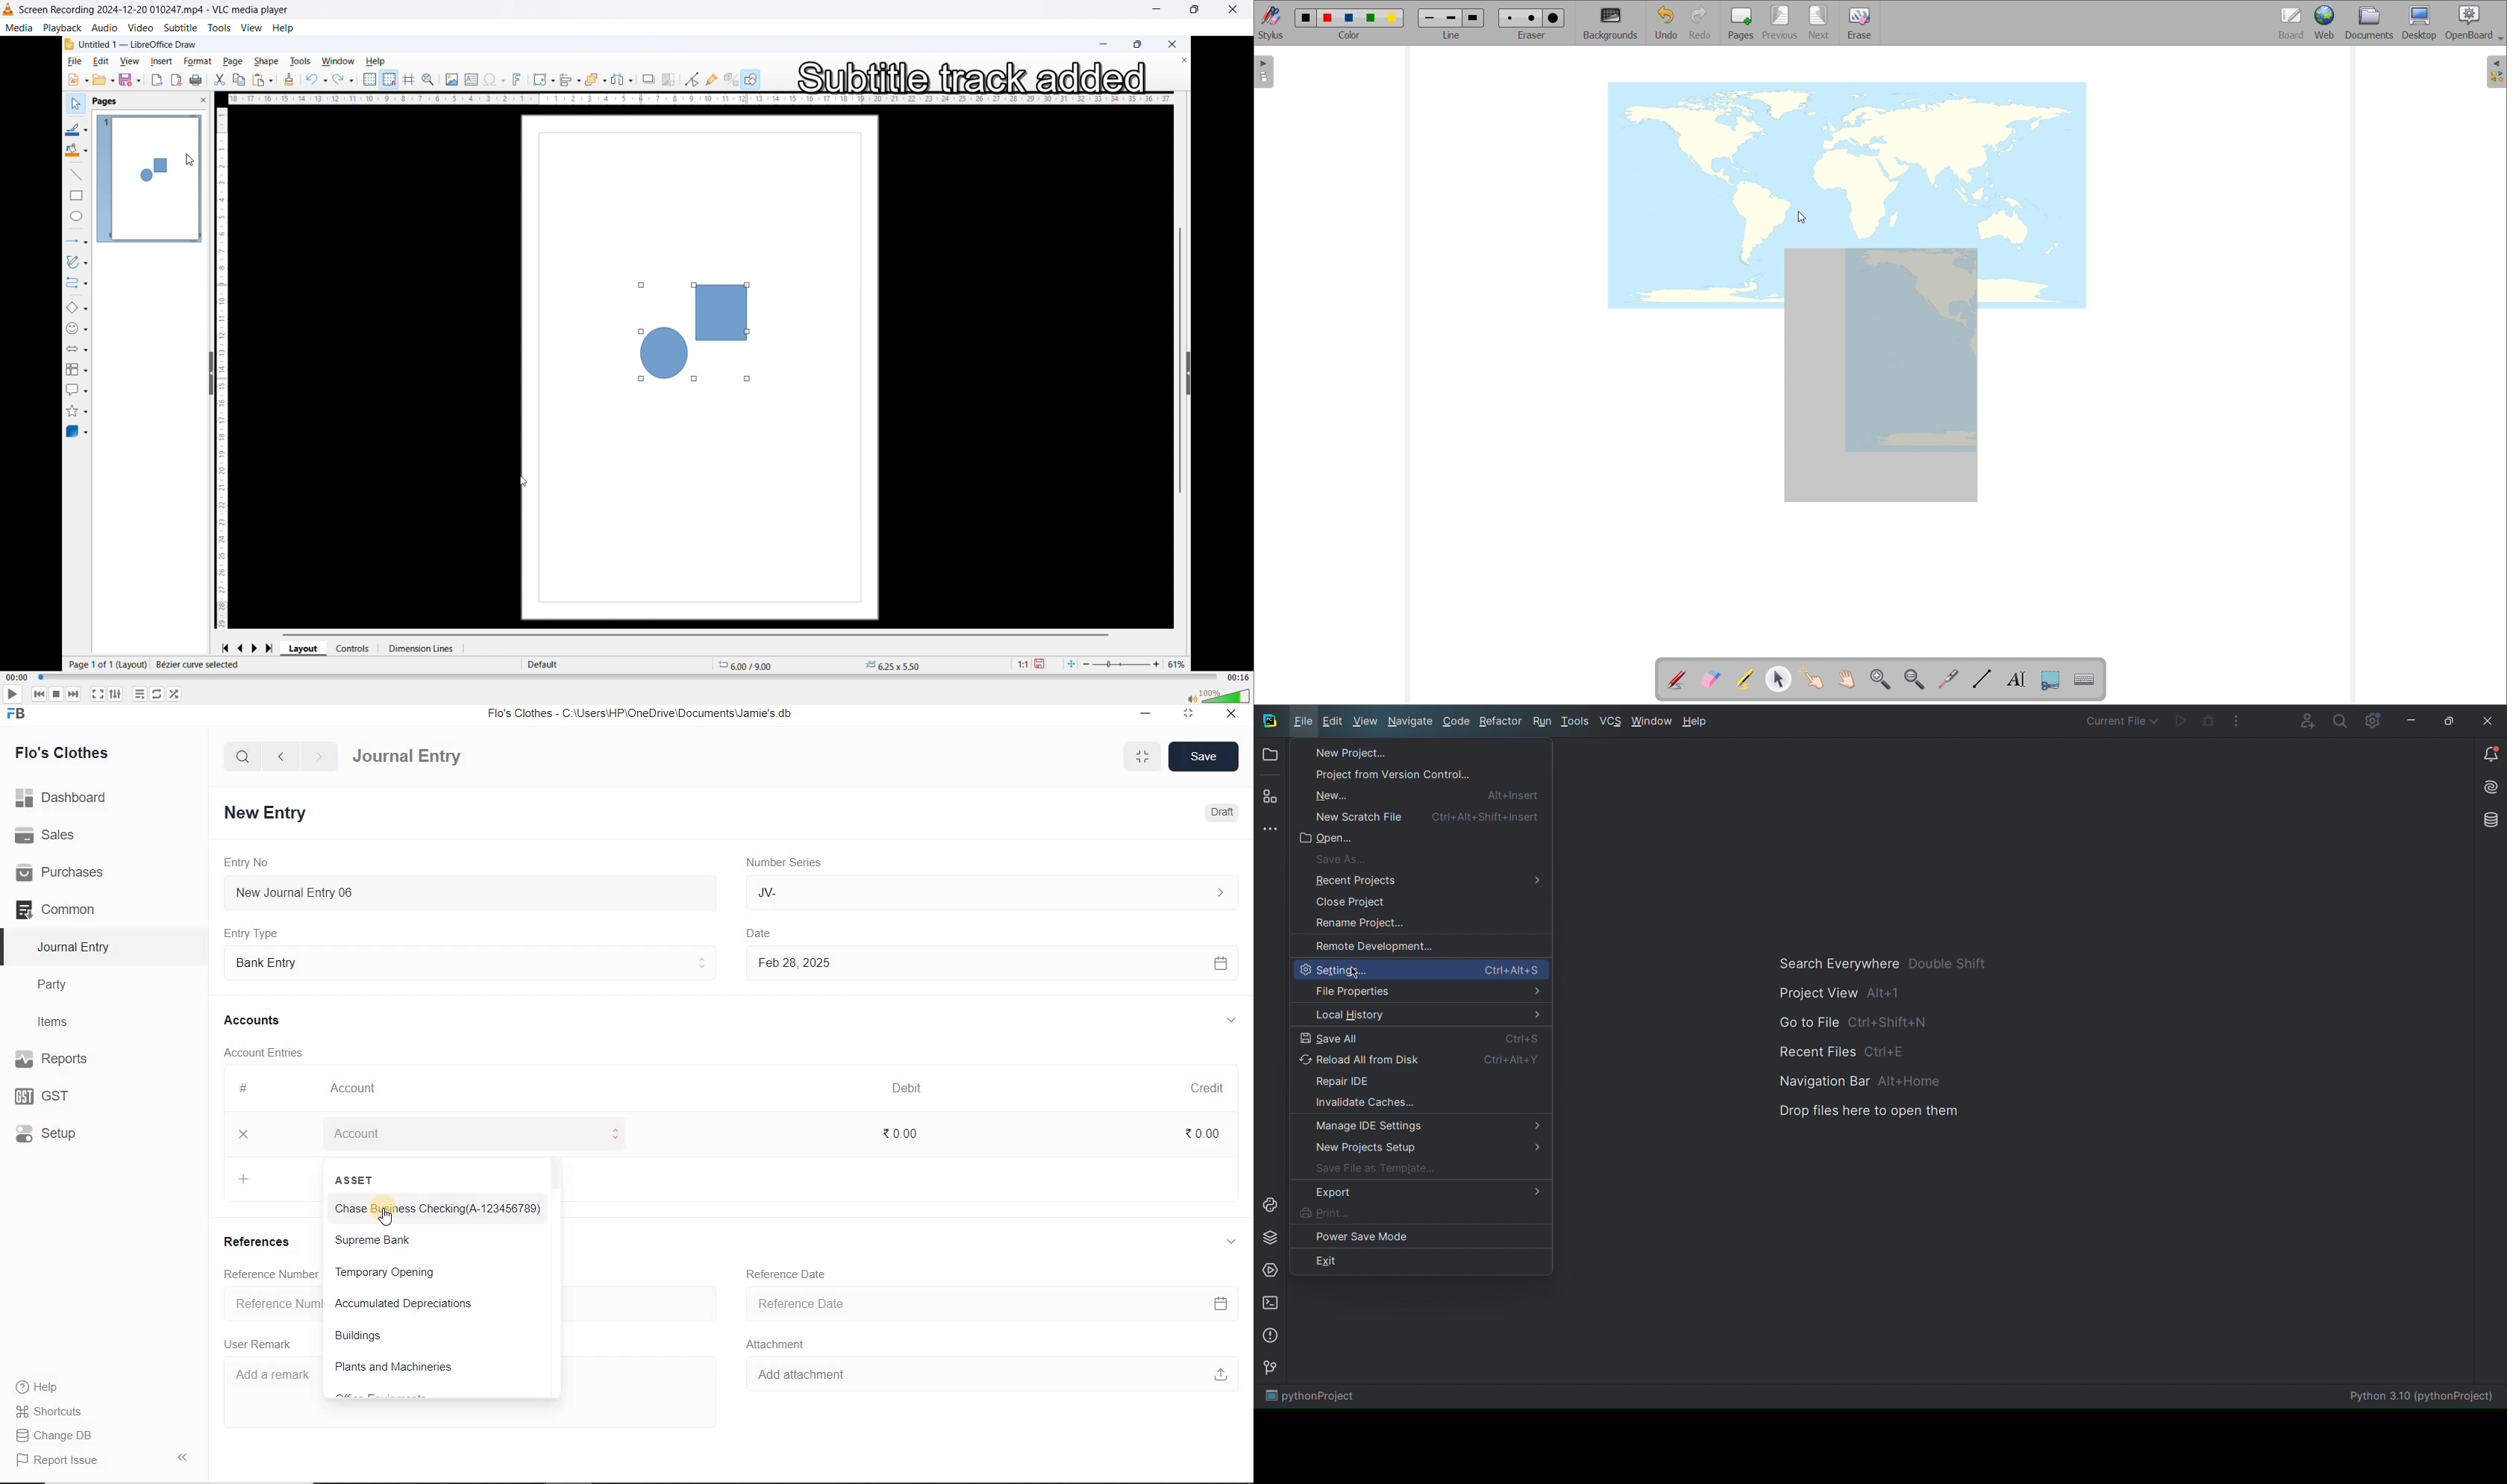  I want to click on elipse, so click(74, 217).